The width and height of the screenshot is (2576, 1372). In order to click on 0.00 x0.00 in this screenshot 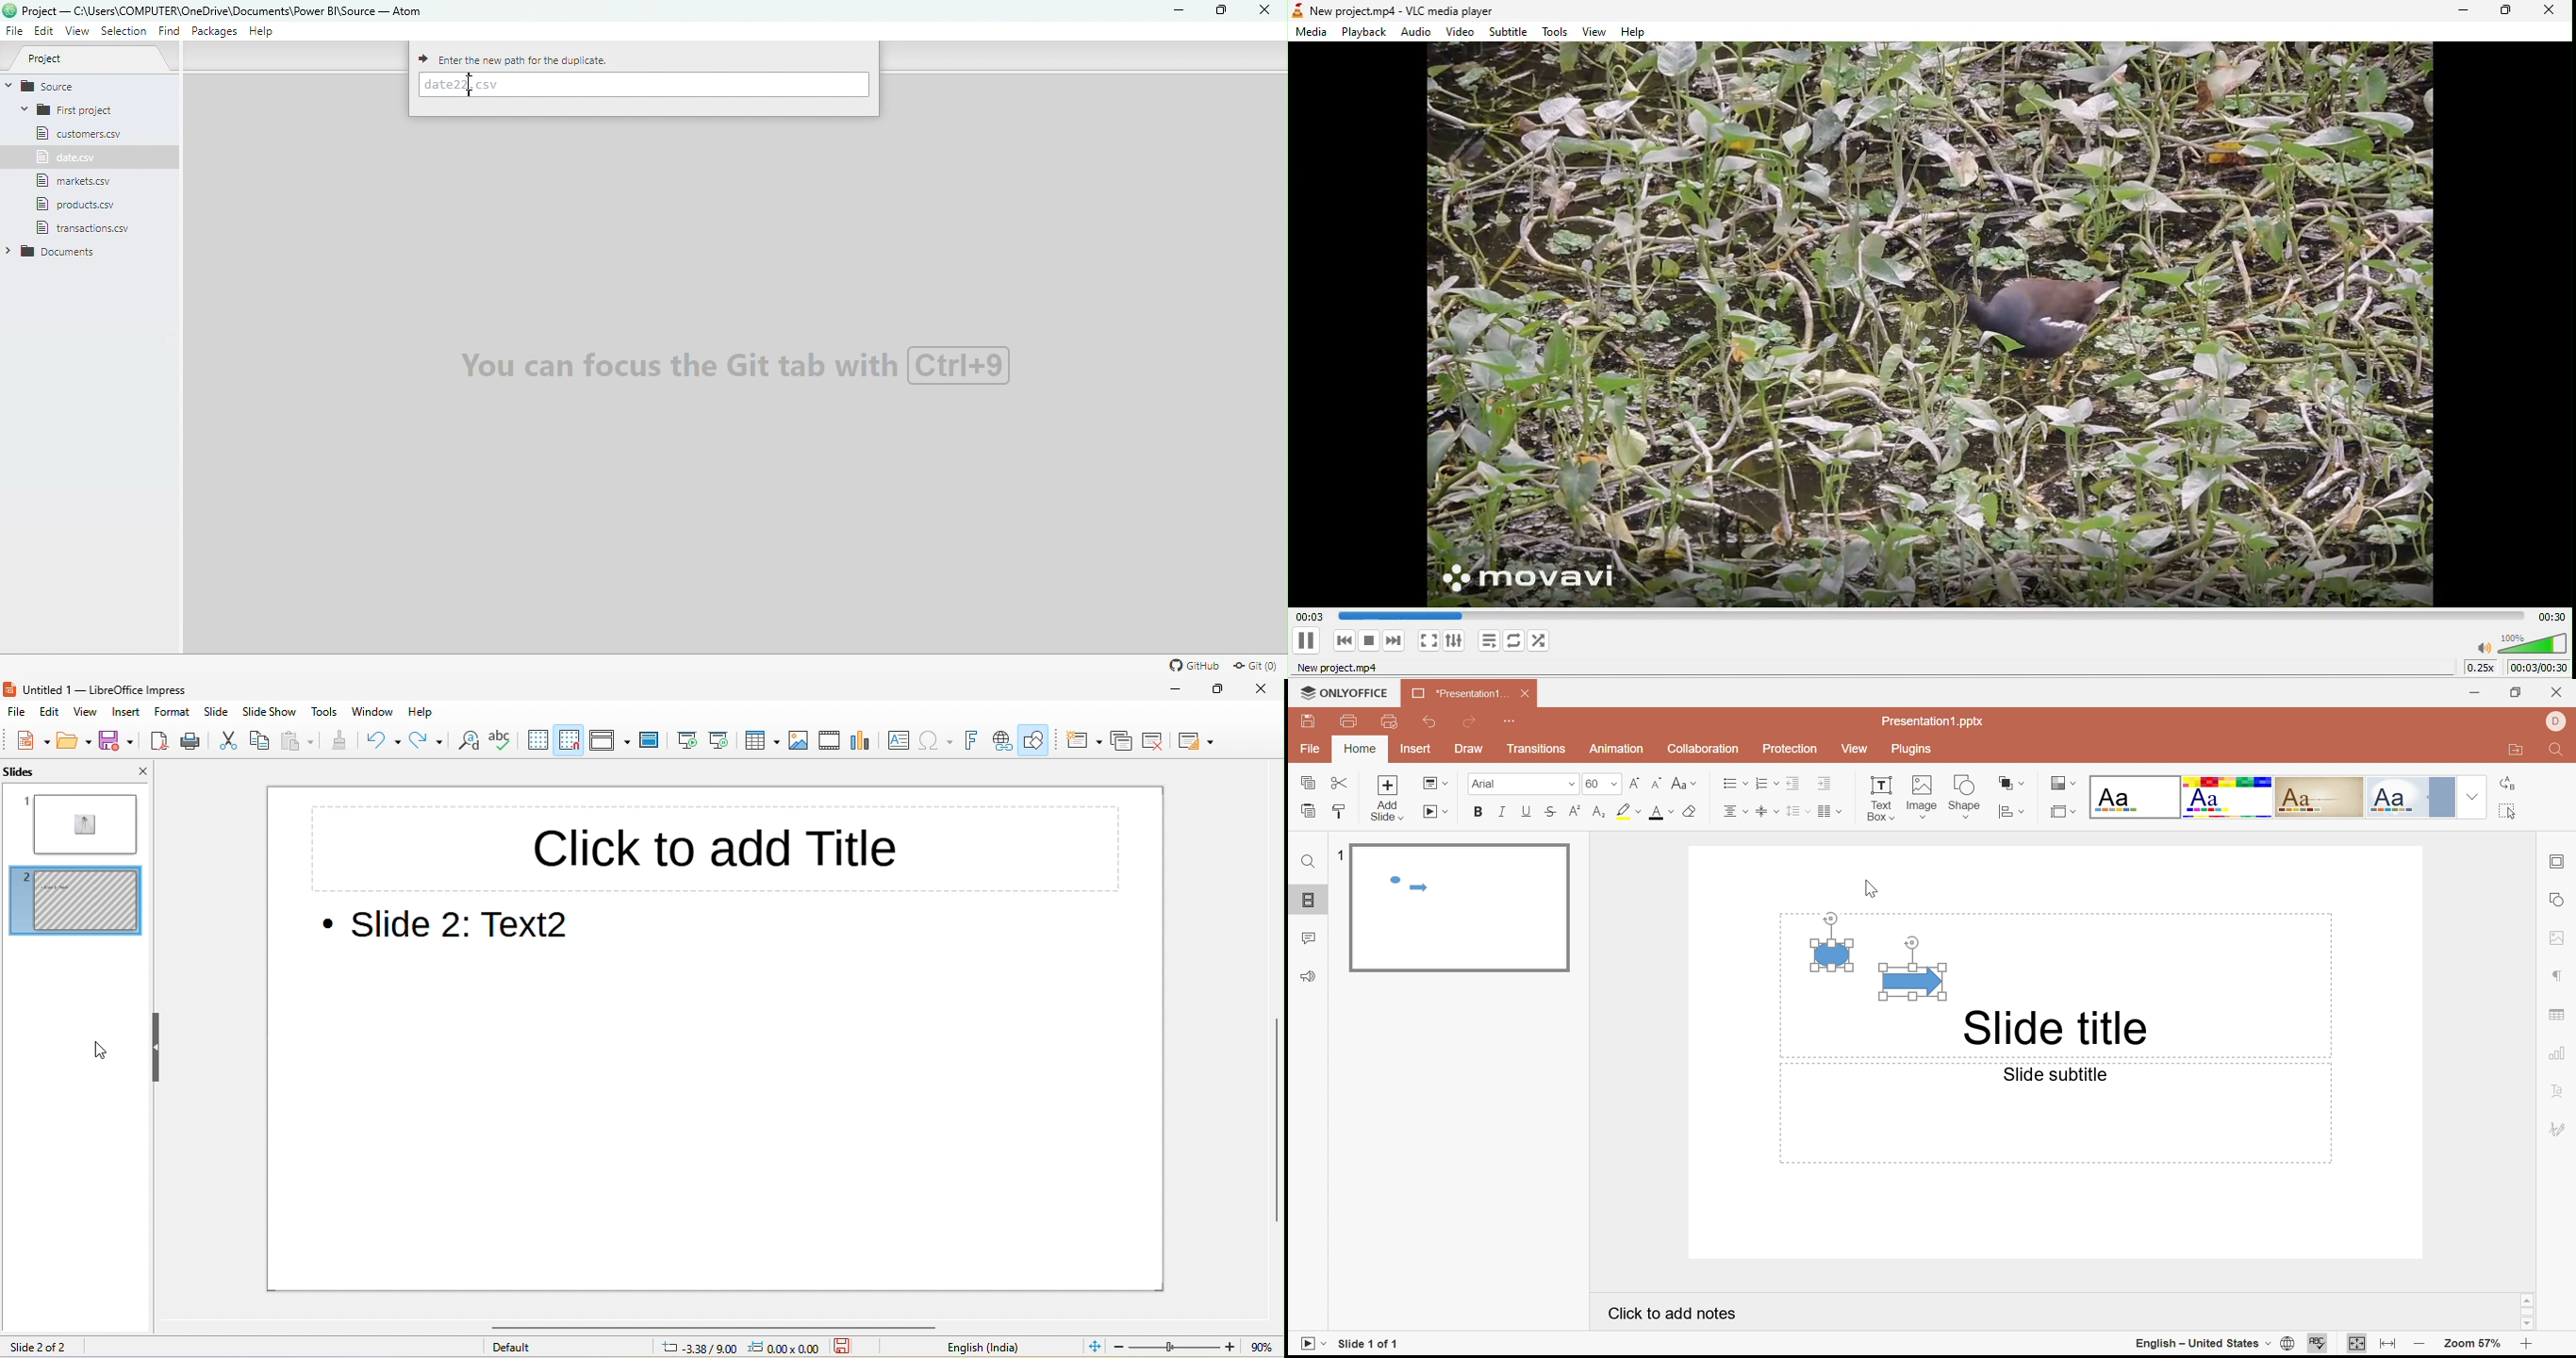, I will do `click(786, 1347)`.